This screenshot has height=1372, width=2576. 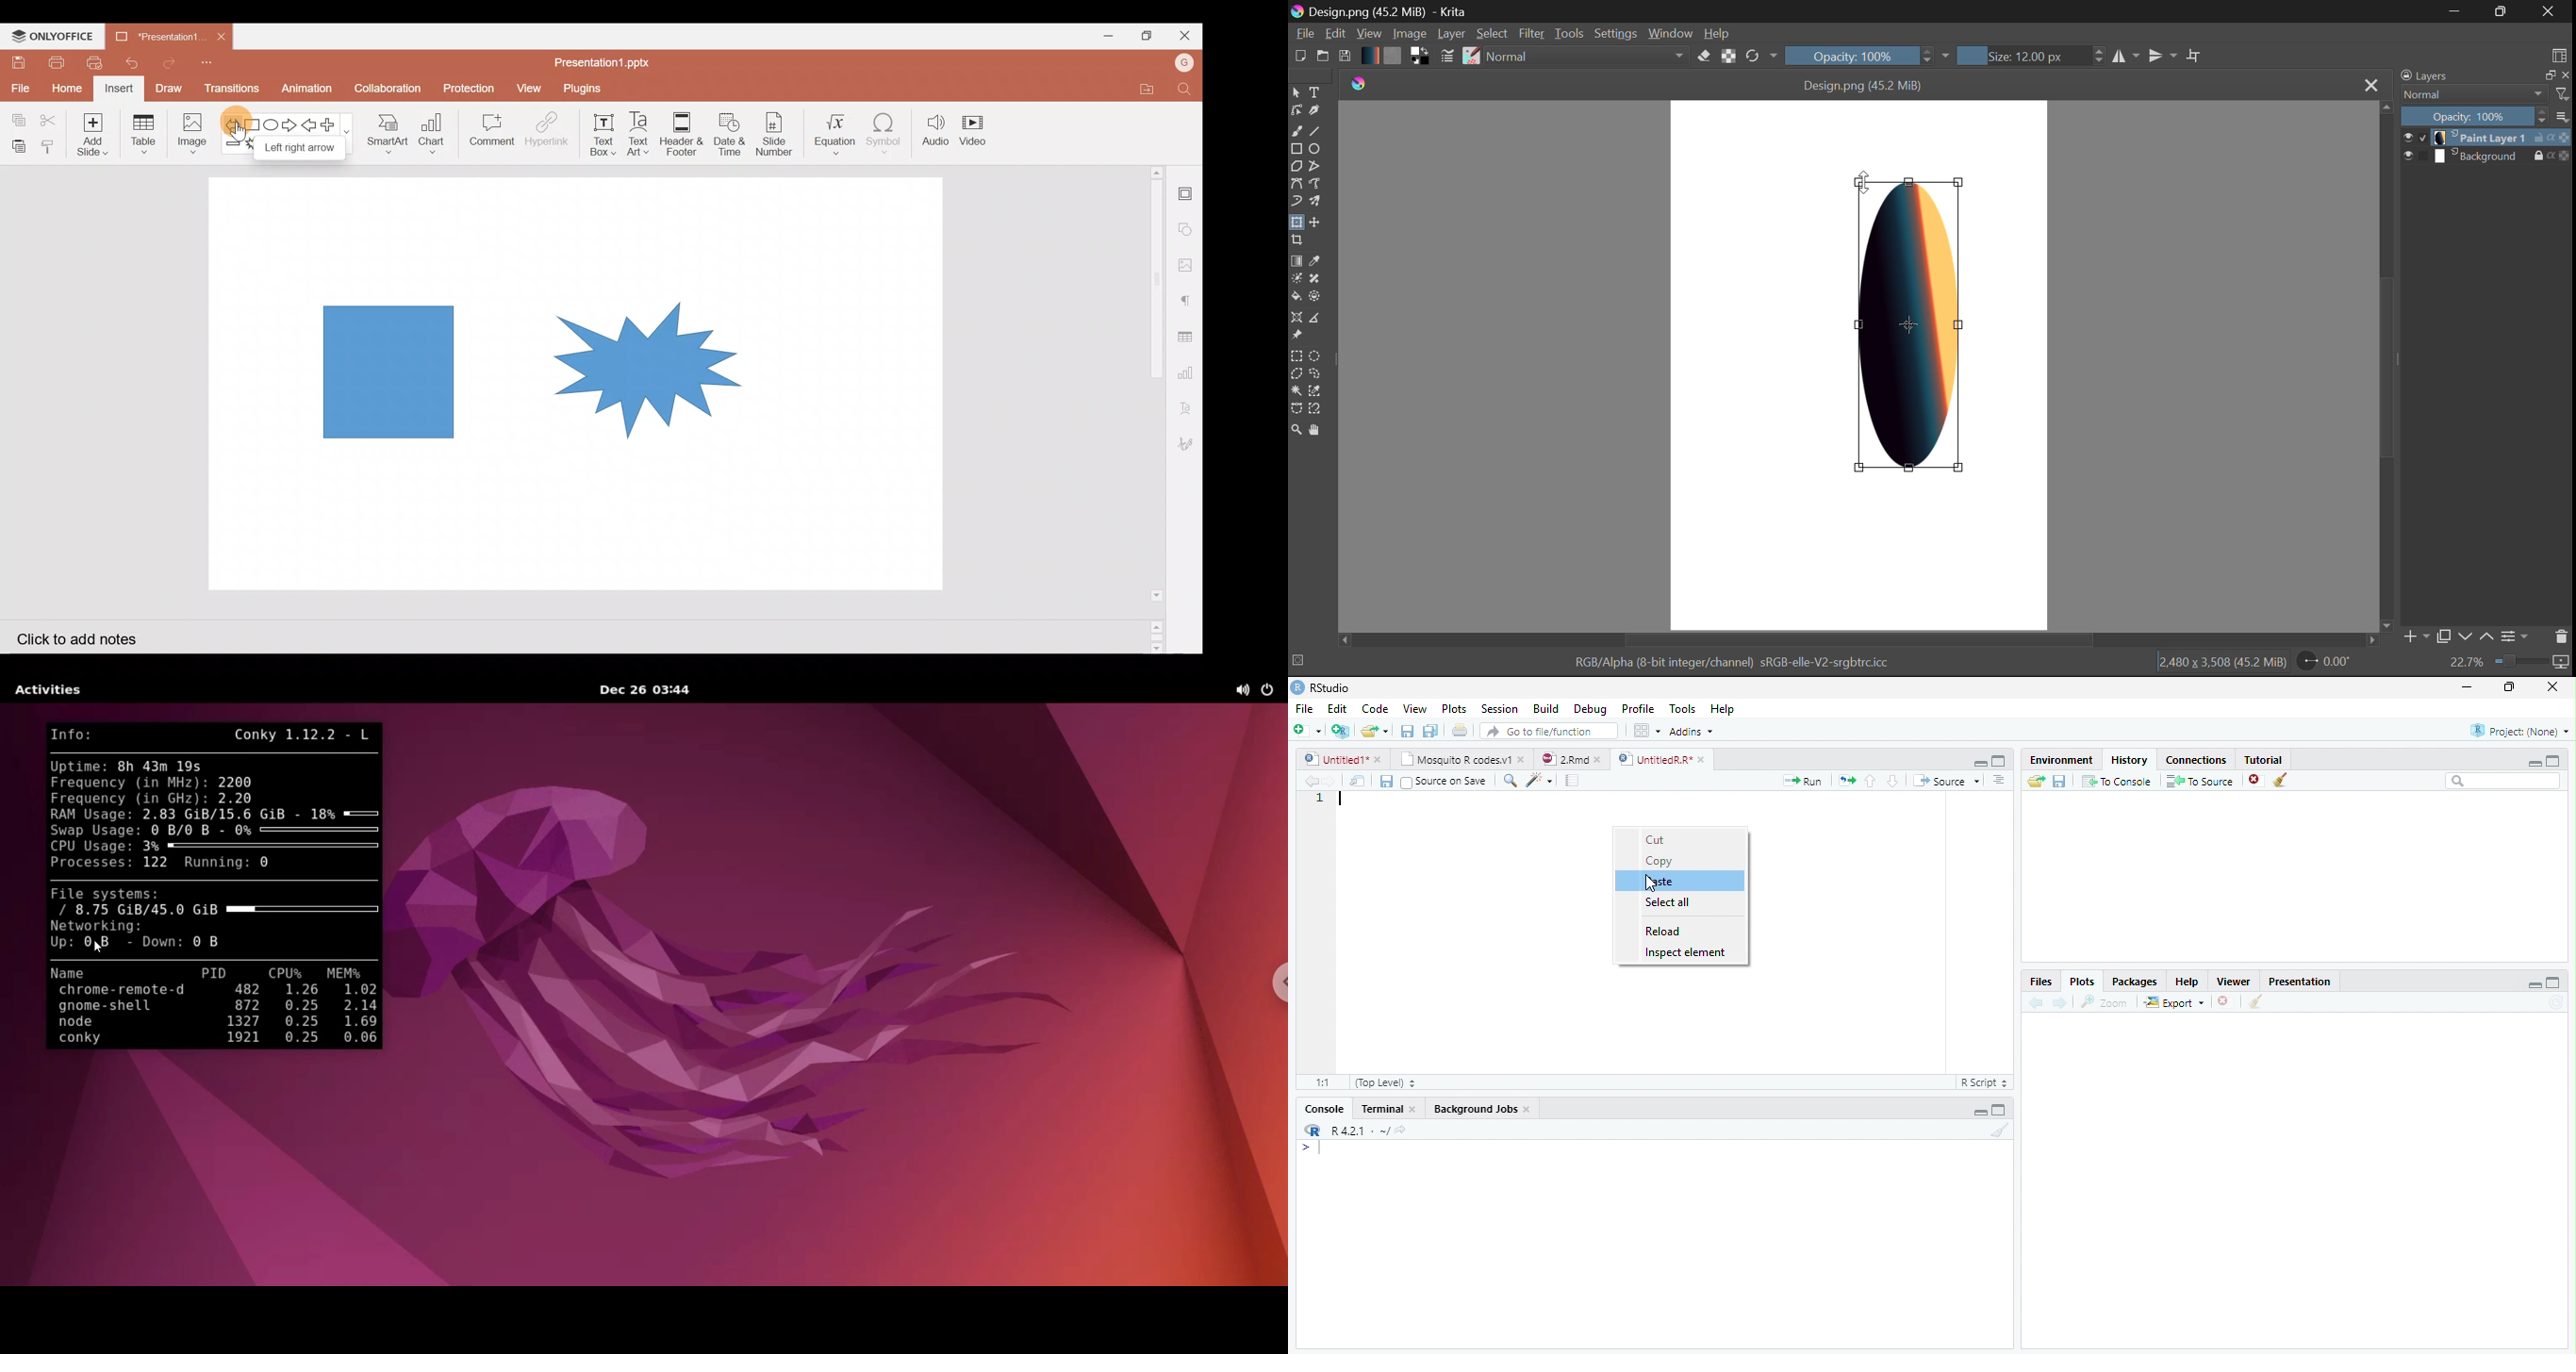 What do you see at coordinates (2485, 95) in the screenshot?
I see `Layer Blending Mode` at bounding box center [2485, 95].